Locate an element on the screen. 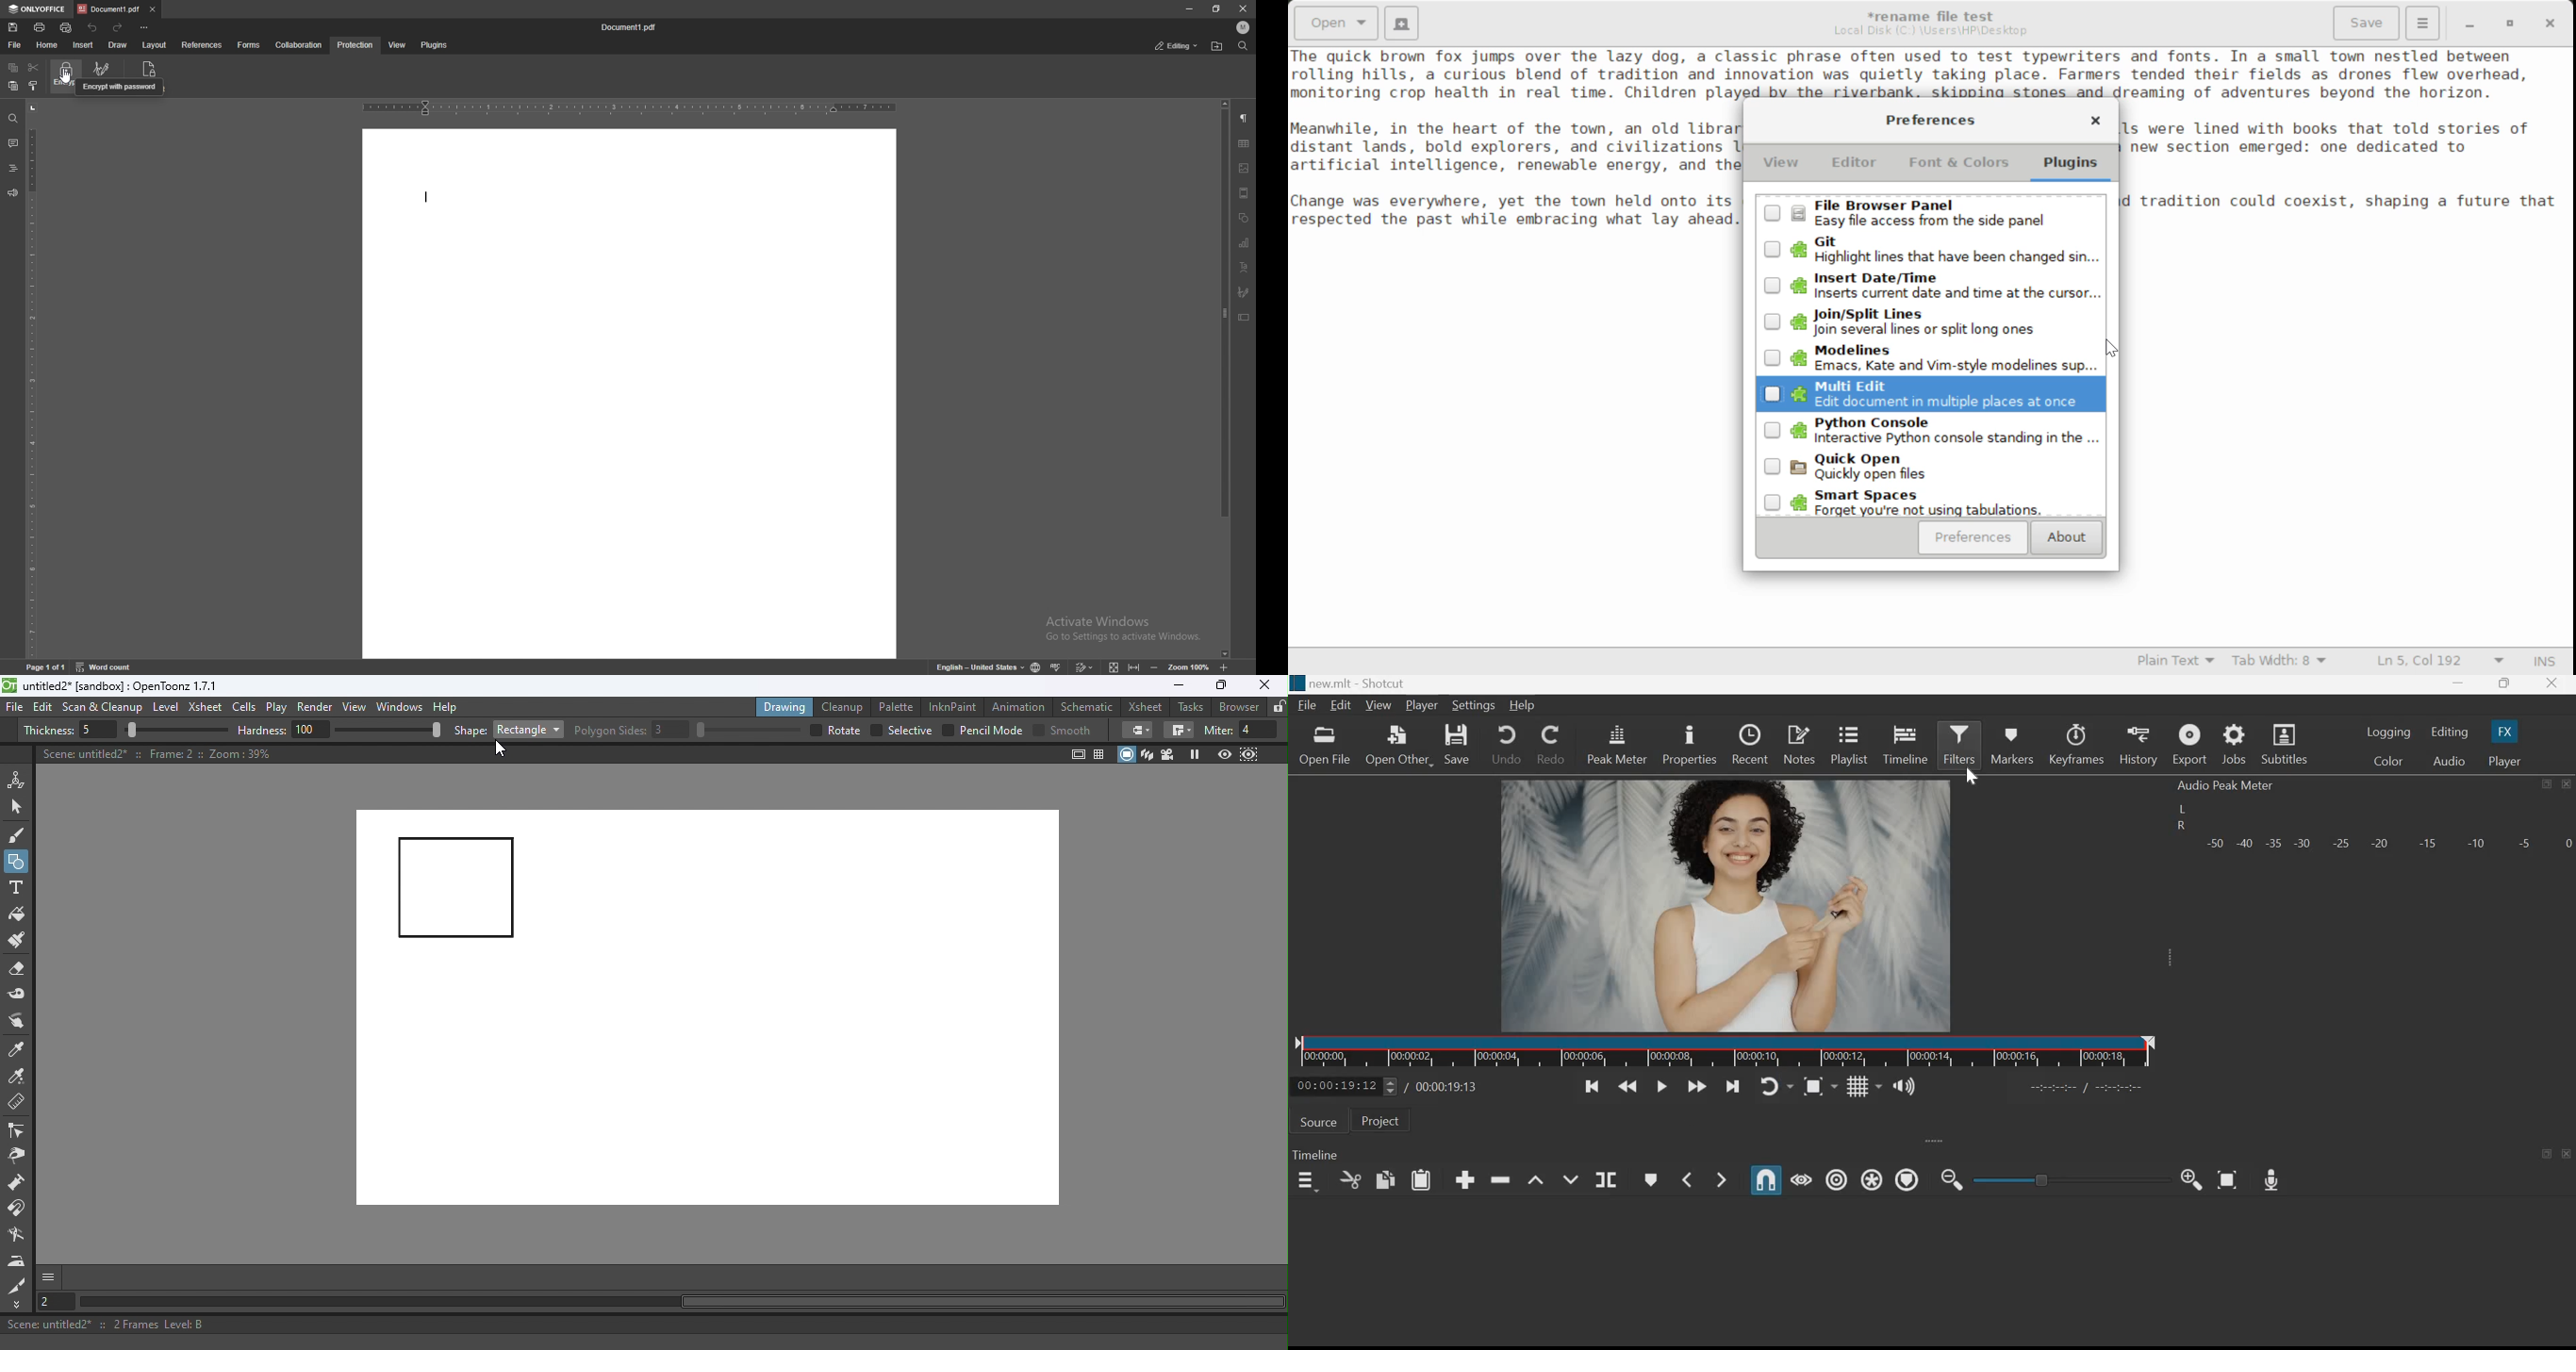  Project is located at coordinates (1382, 1120).